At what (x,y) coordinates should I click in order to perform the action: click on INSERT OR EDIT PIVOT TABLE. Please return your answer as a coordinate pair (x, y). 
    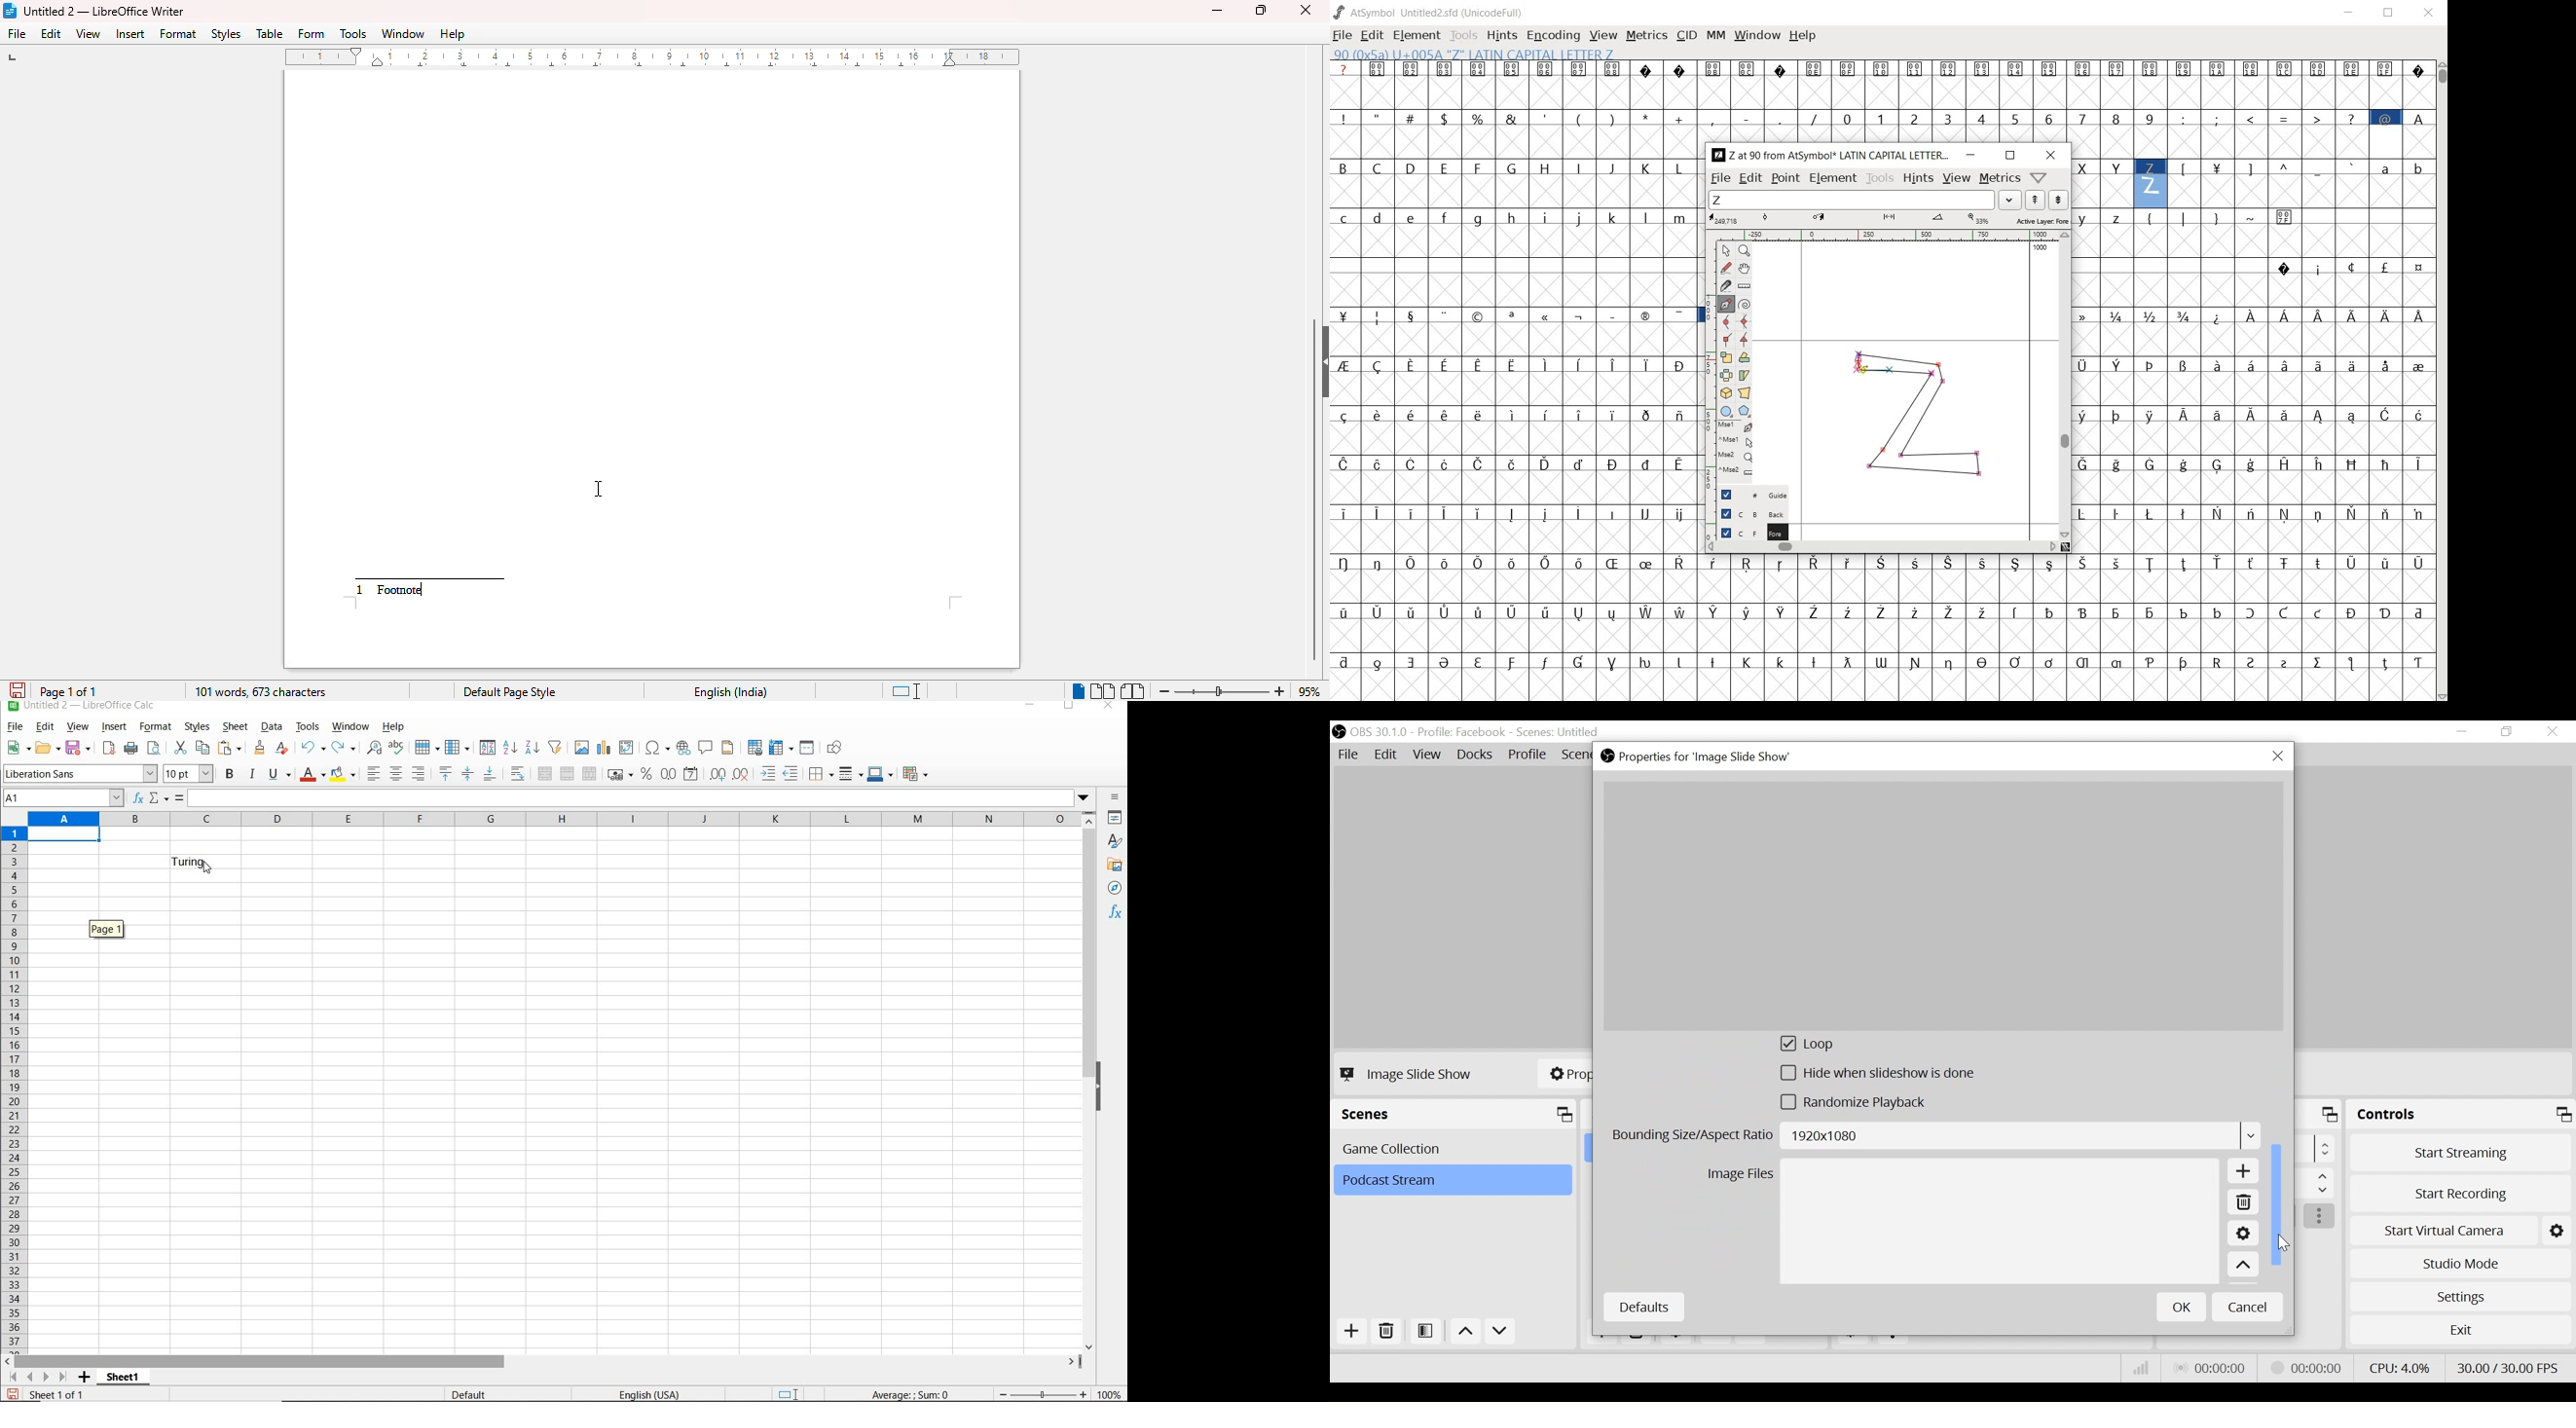
    Looking at the image, I should click on (627, 747).